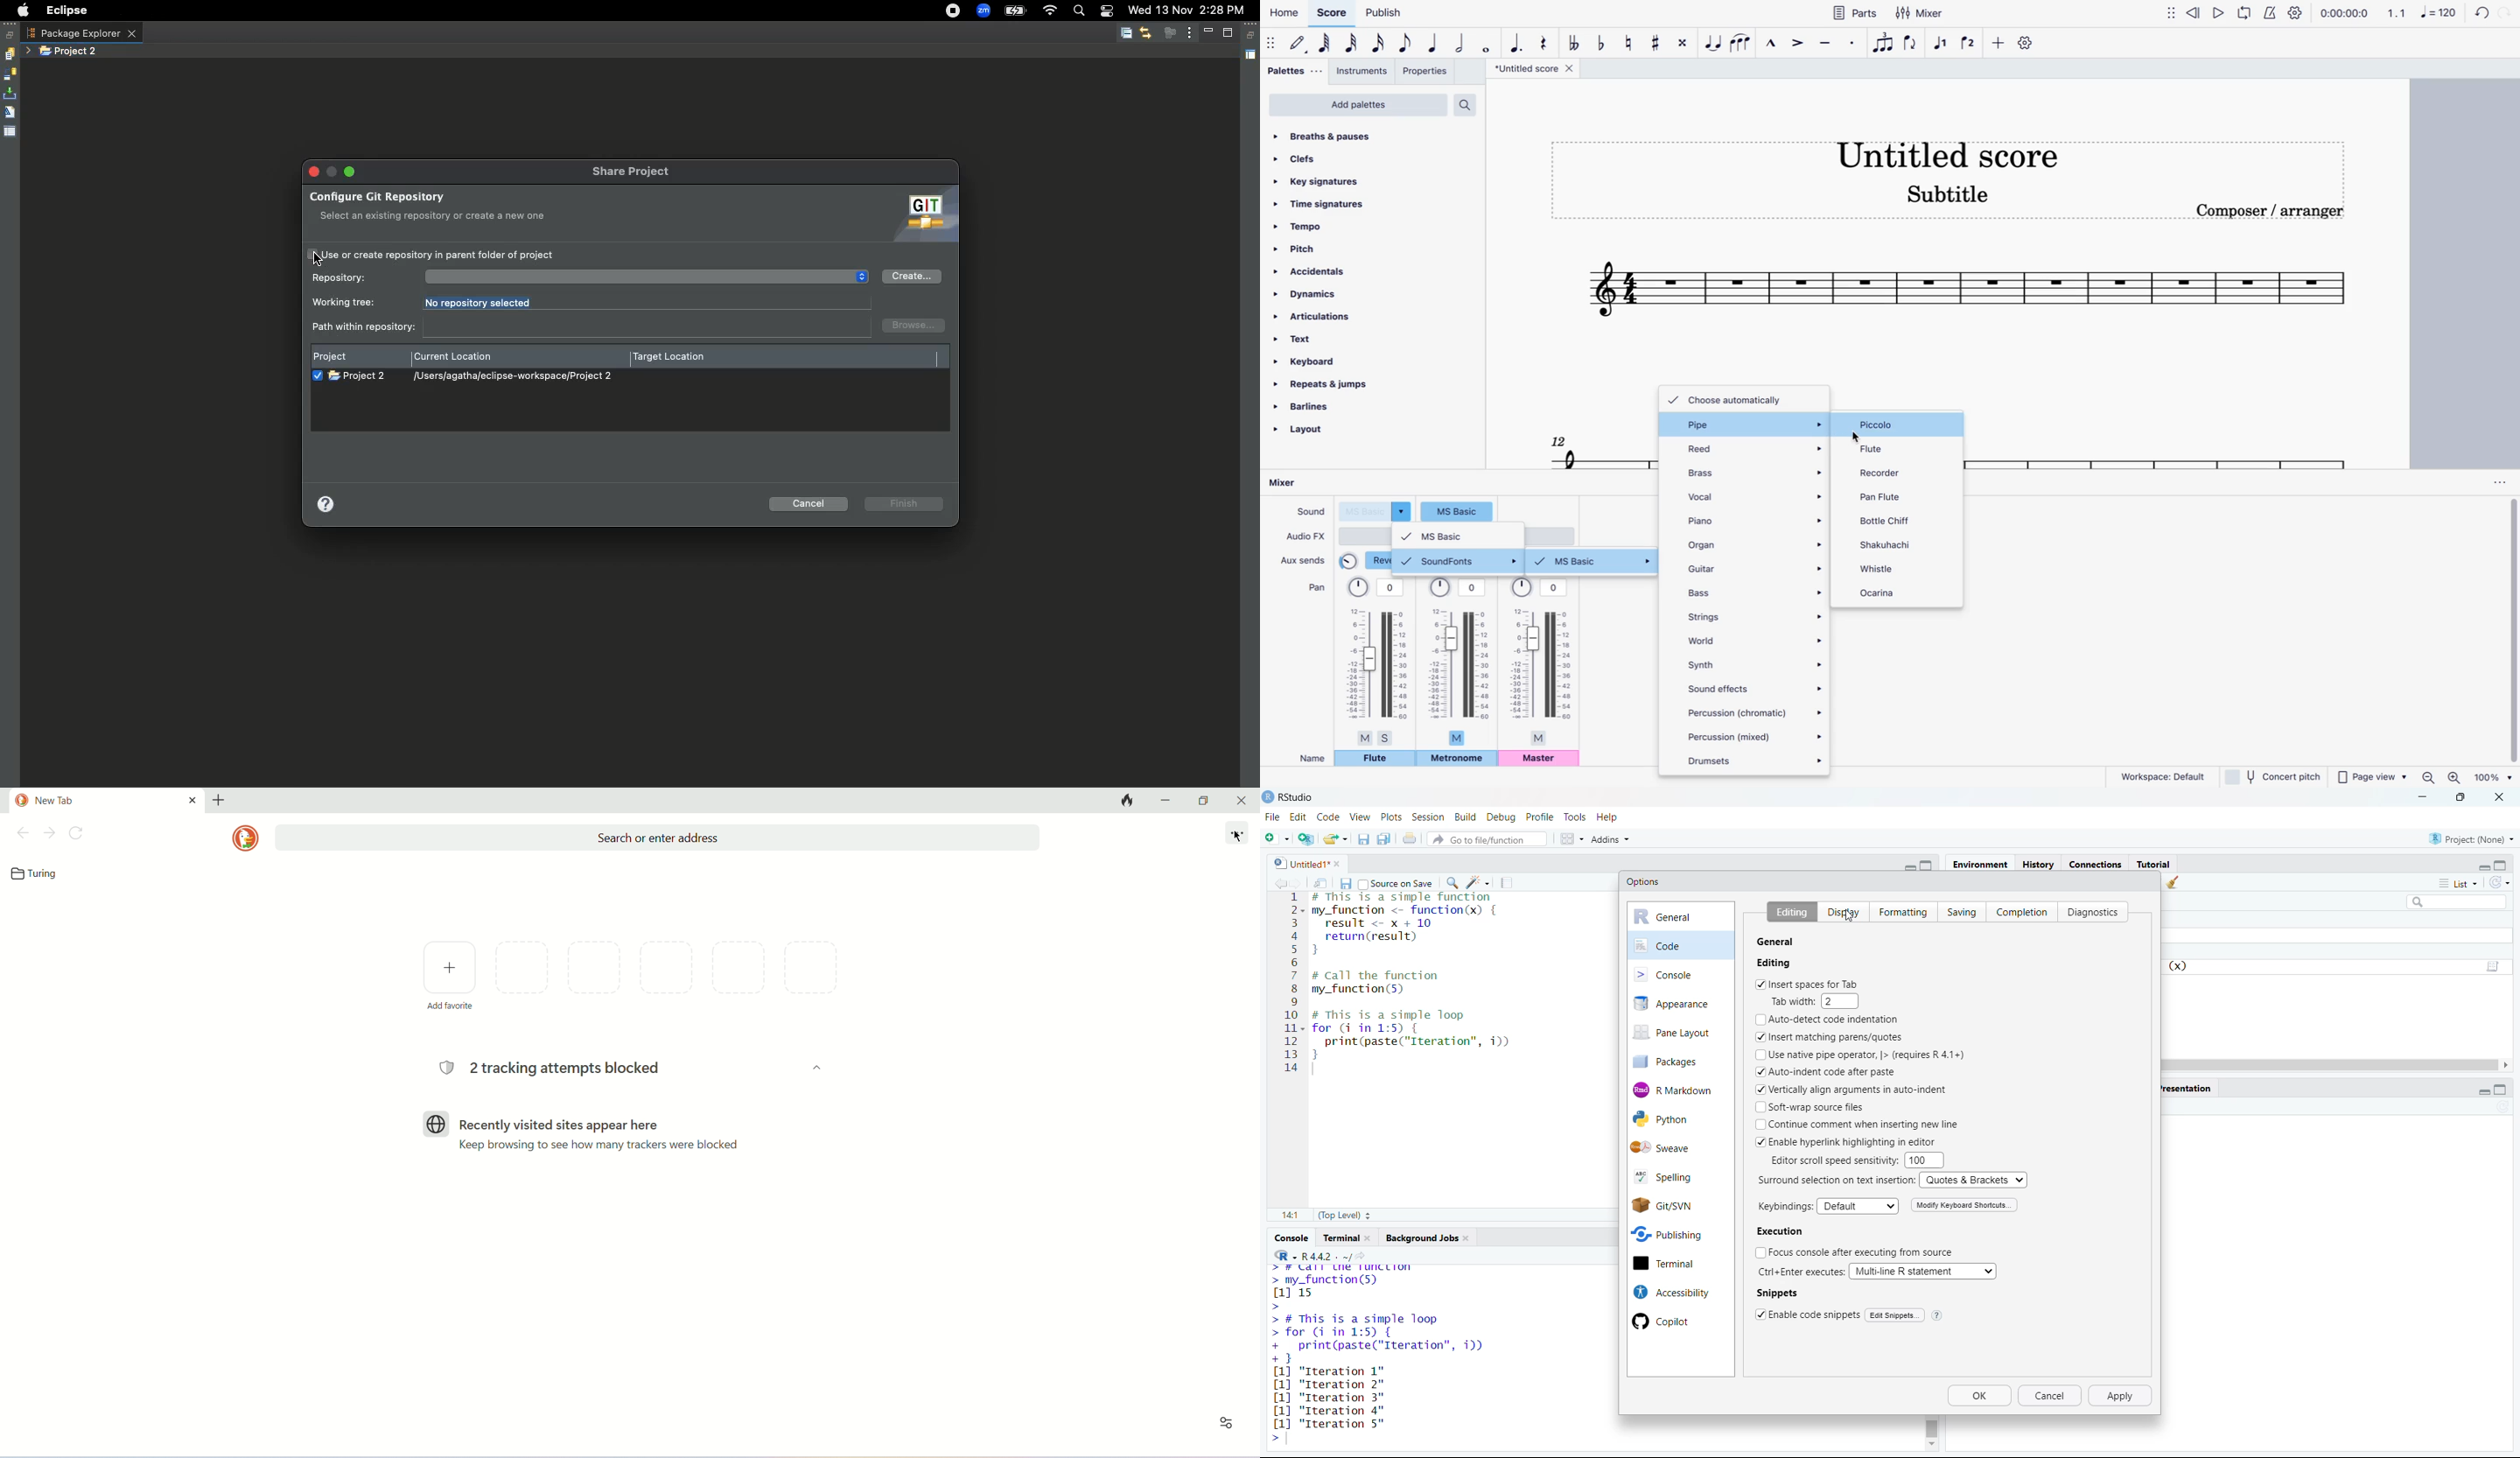 This screenshot has height=1484, width=2520. Describe the element at coordinates (1459, 660) in the screenshot. I see `pan` at that location.